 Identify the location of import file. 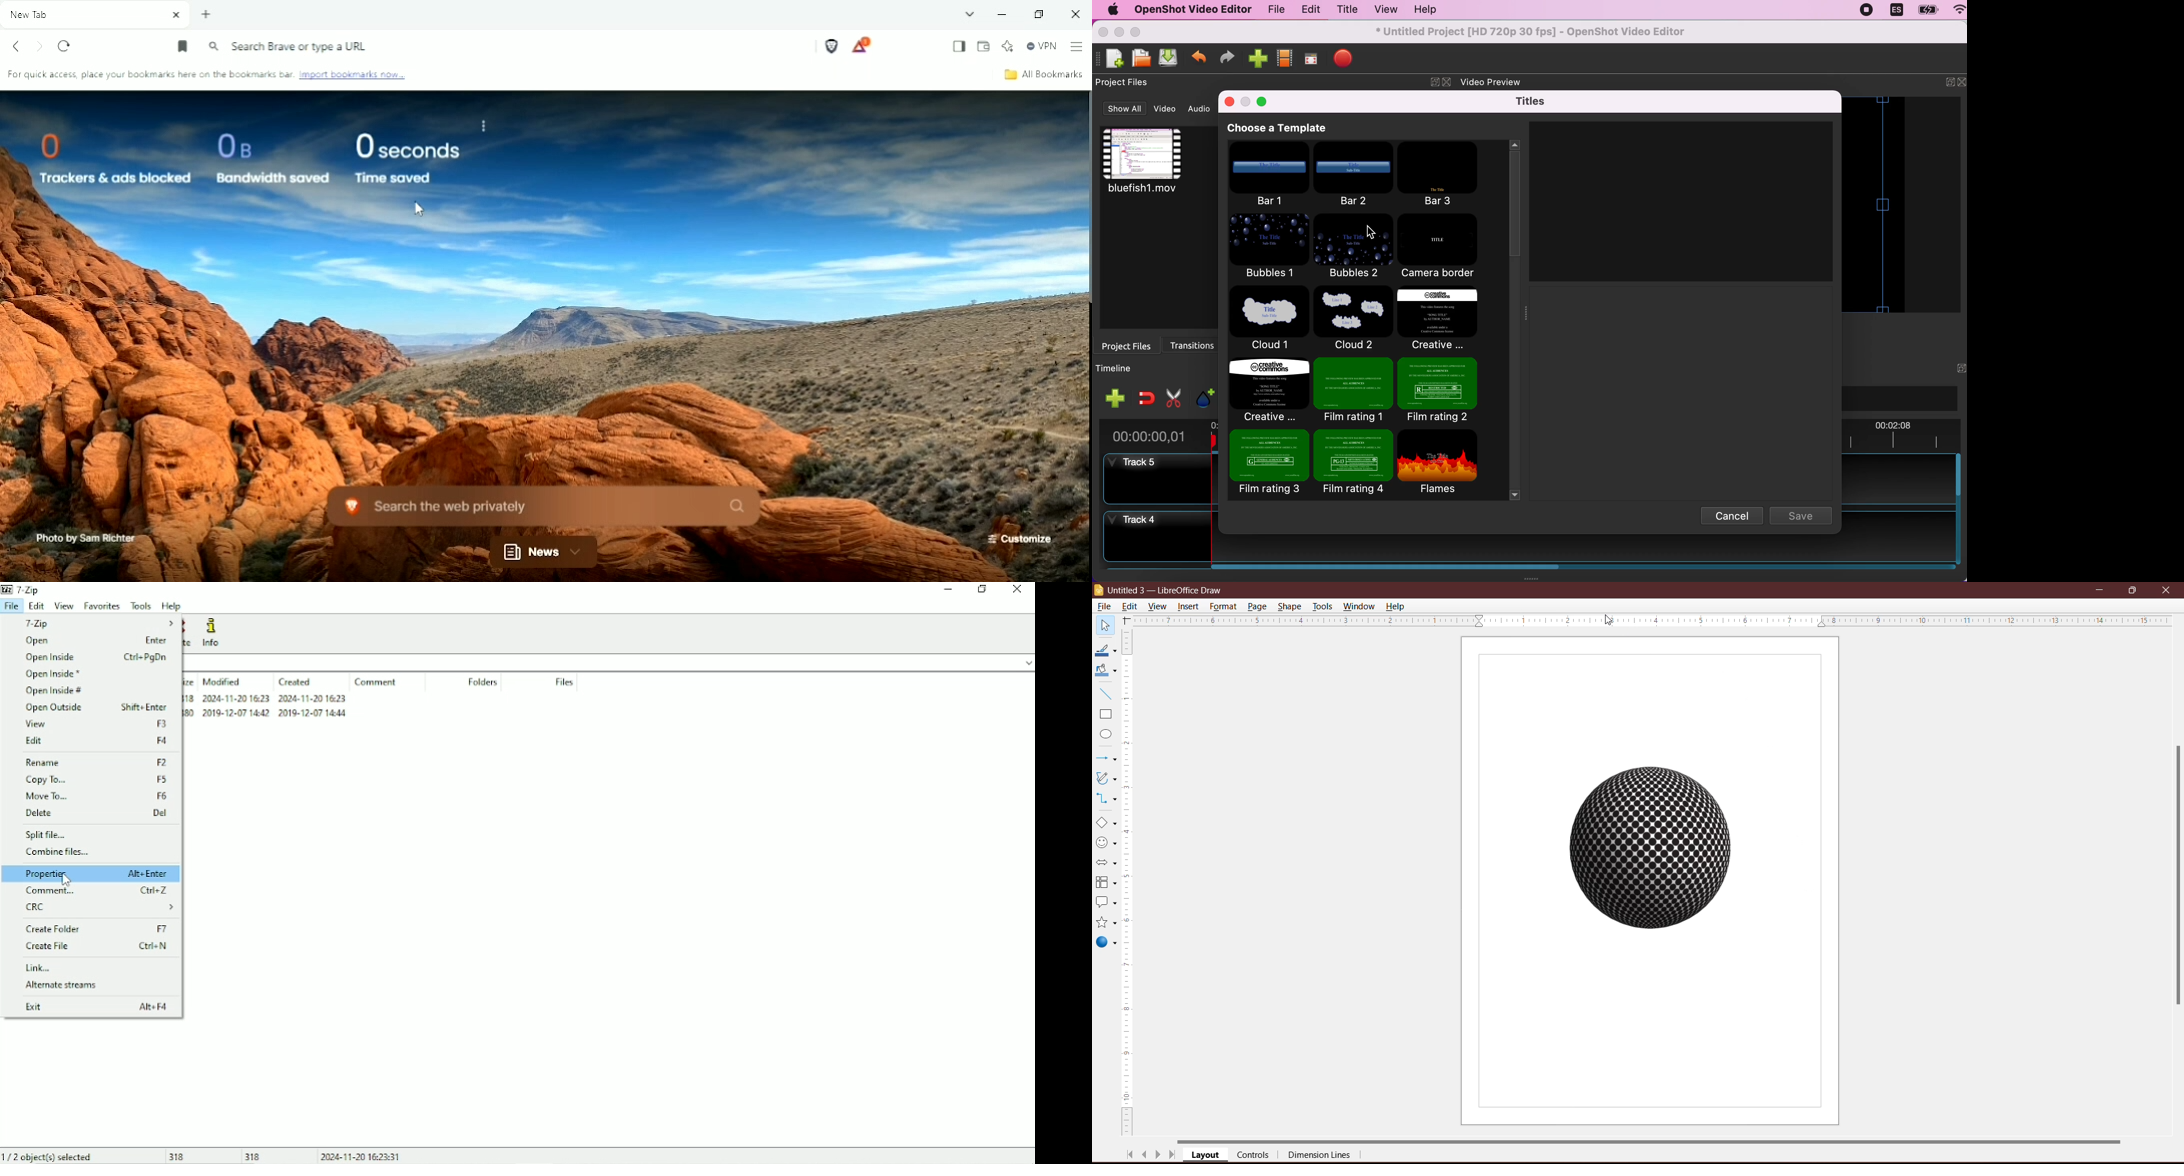
(1256, 59).